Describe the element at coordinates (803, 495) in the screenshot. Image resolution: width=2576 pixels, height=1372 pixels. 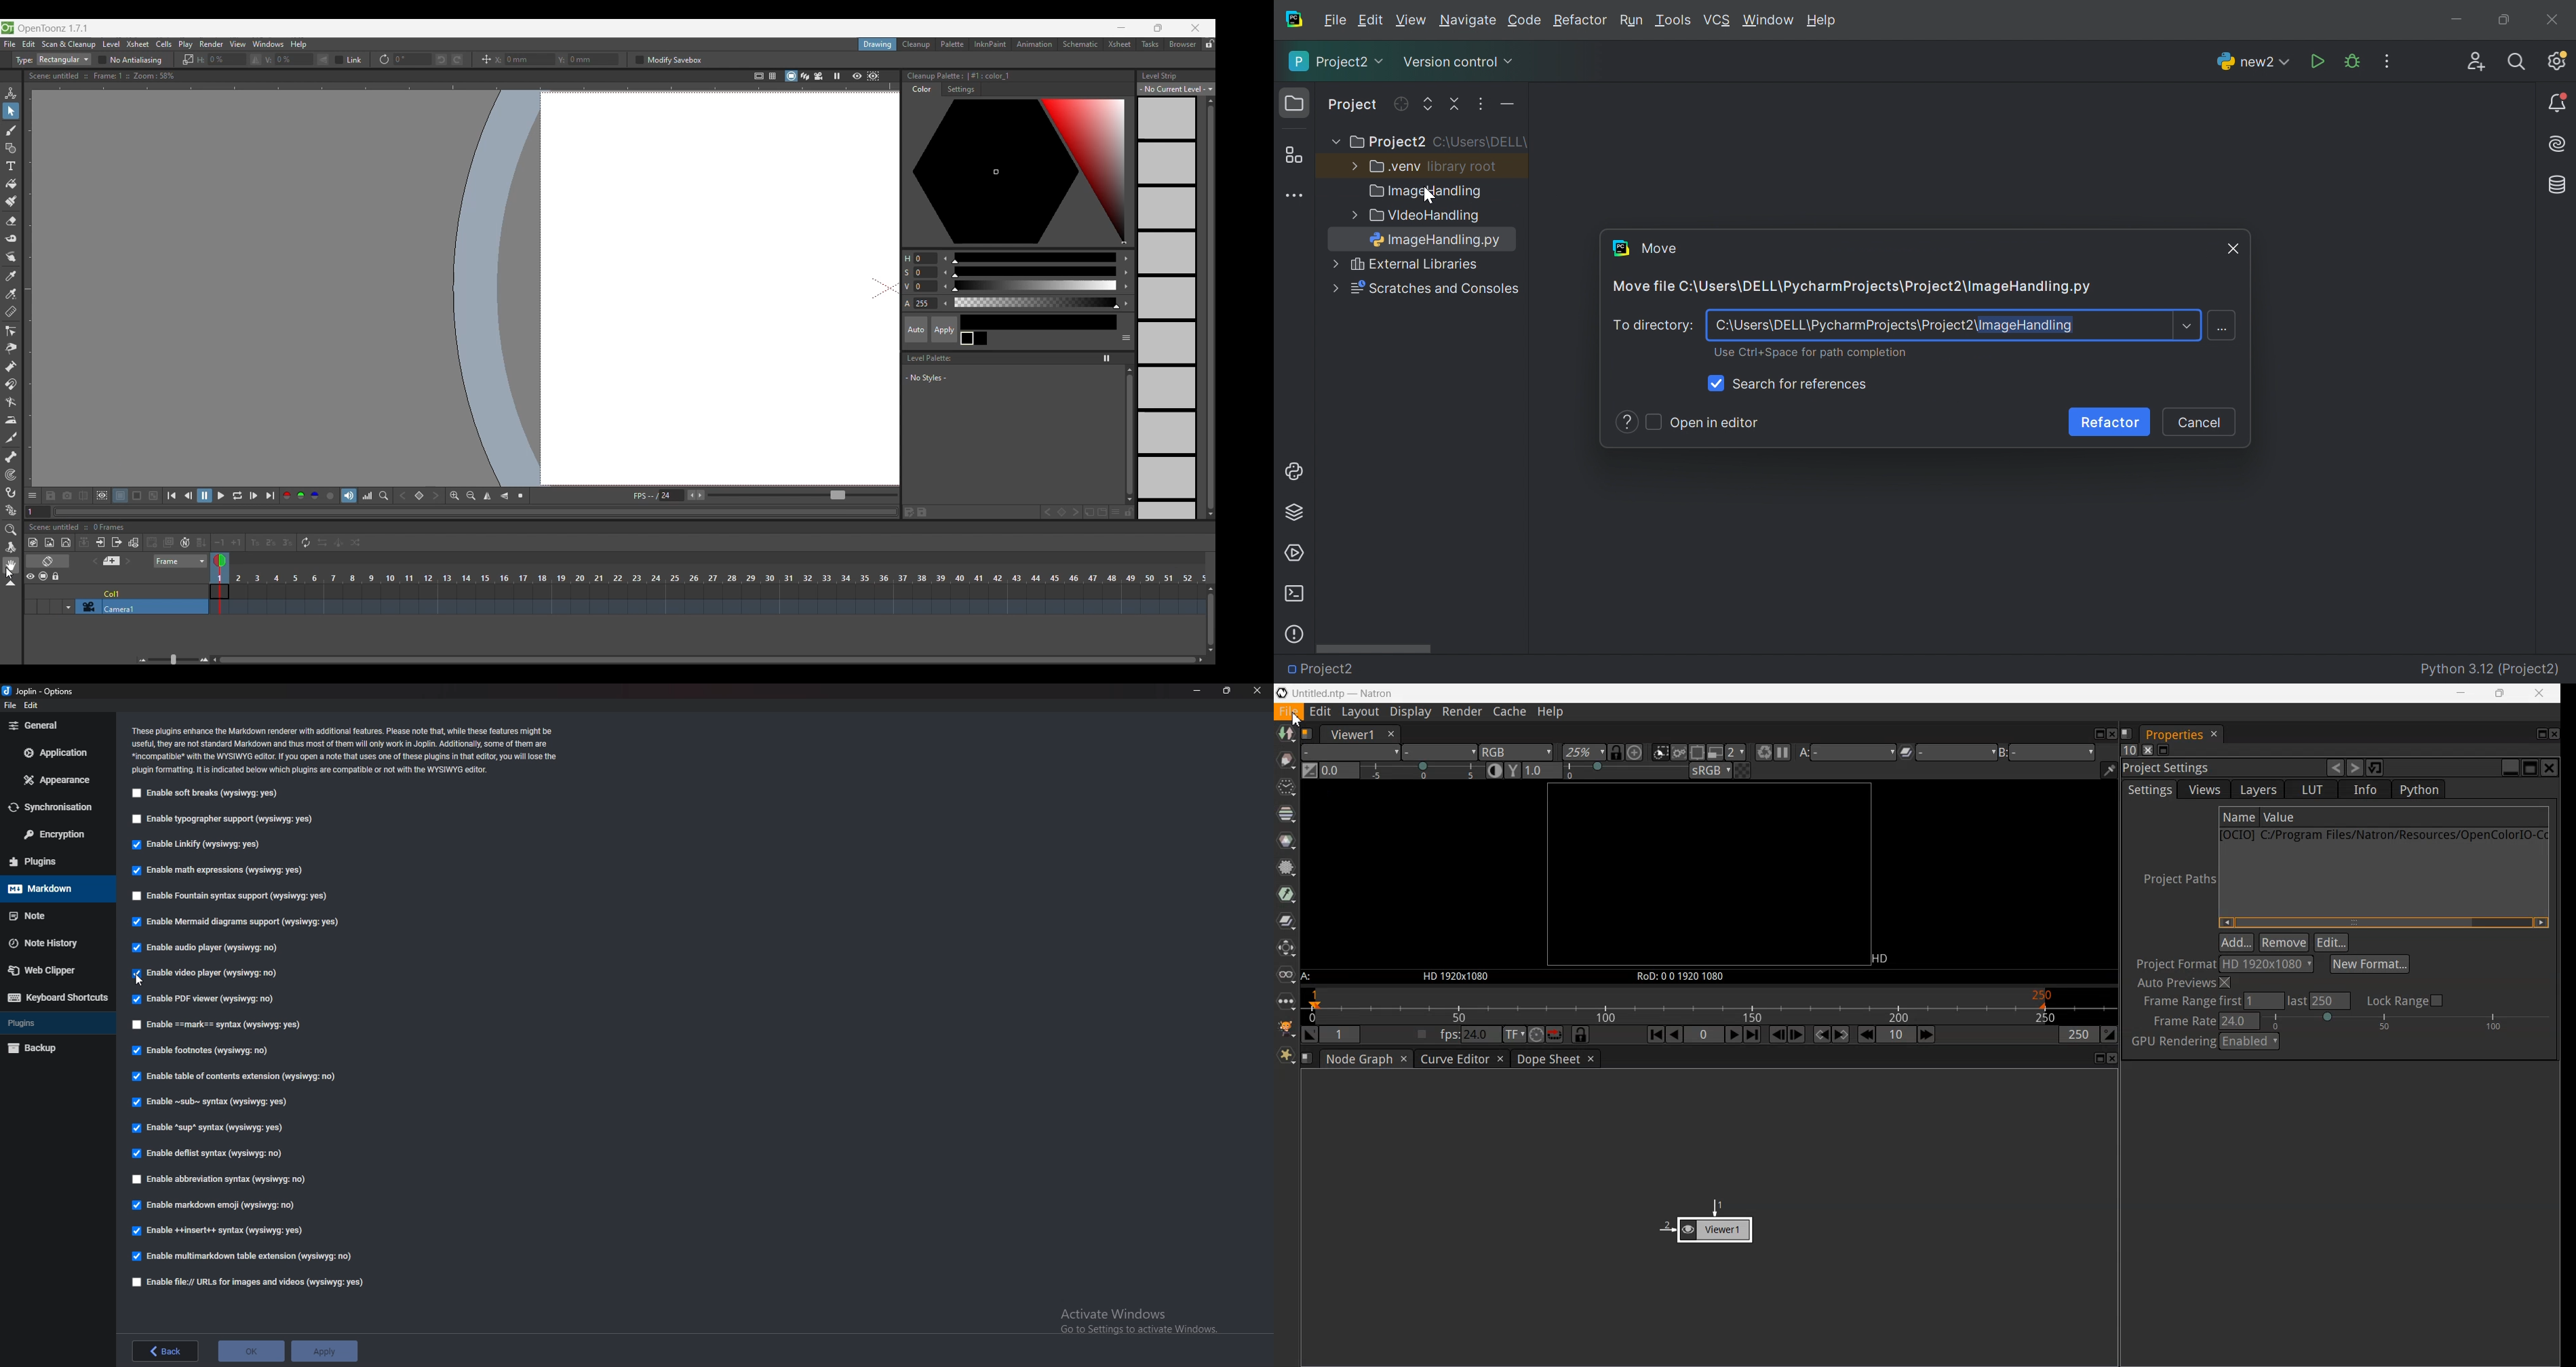
I see `Slider to increase/decrease frames per second` at that location.